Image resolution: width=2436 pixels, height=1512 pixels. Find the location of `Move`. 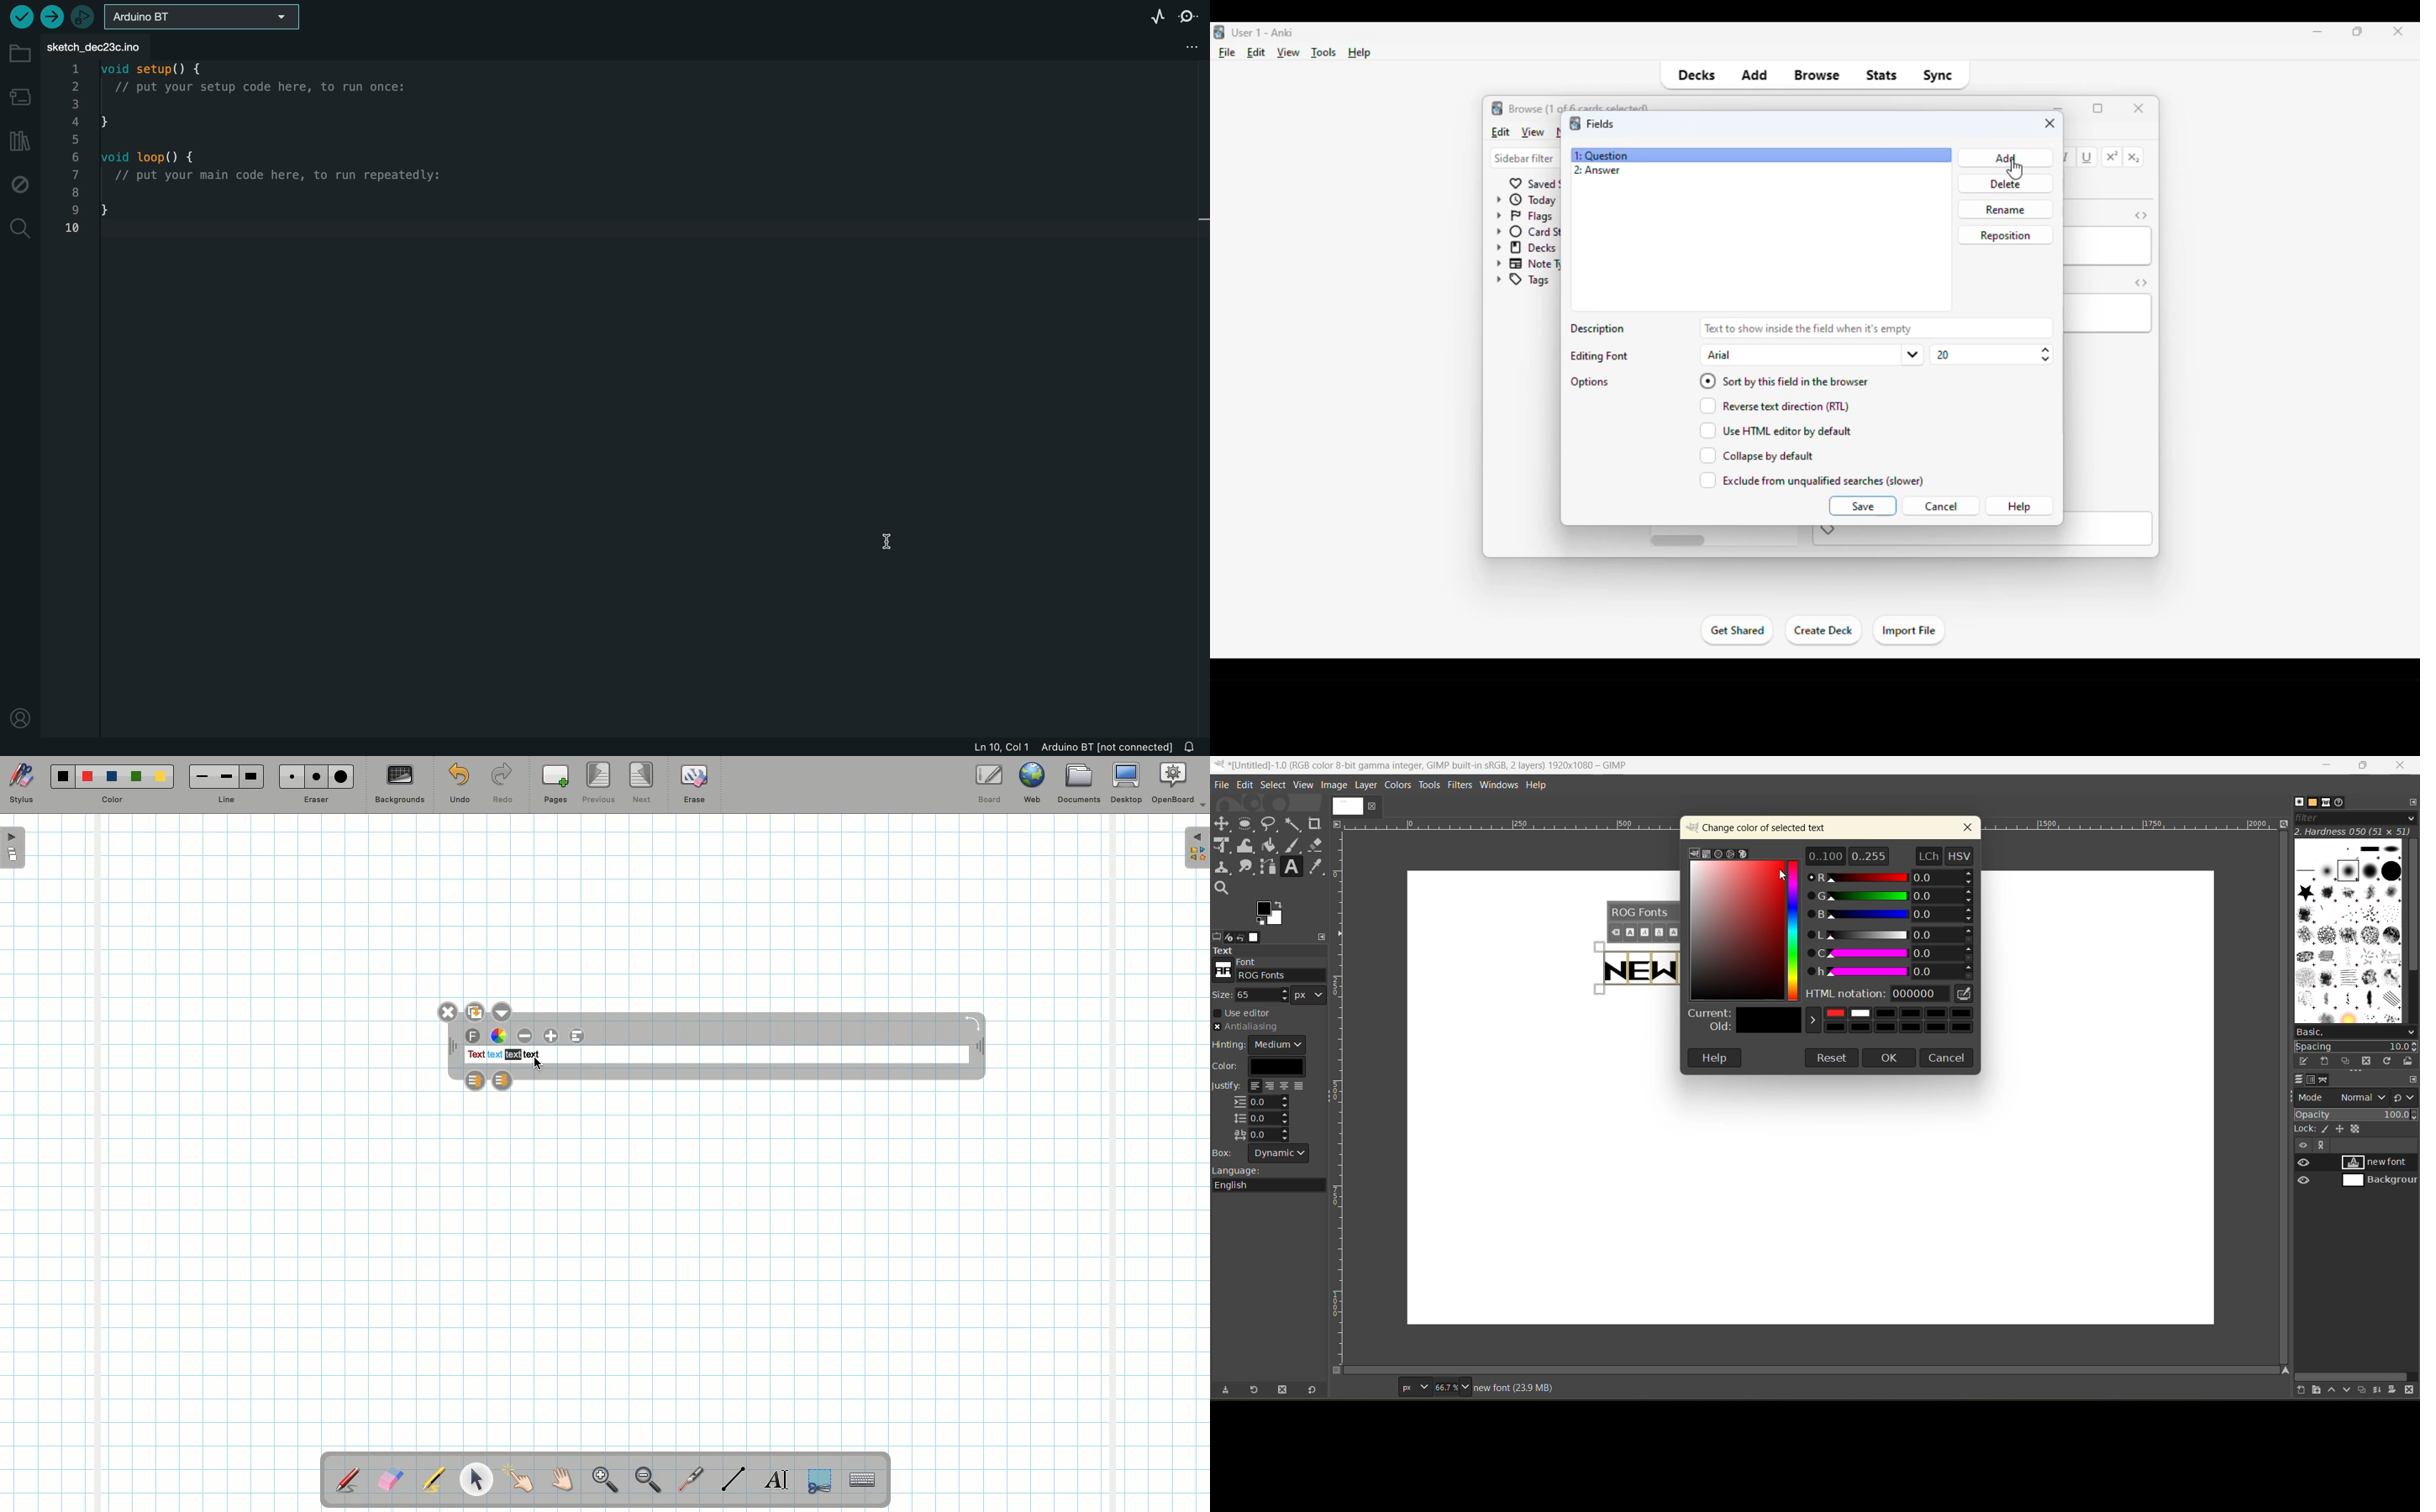

Move is located at coordinates (978, 1048).